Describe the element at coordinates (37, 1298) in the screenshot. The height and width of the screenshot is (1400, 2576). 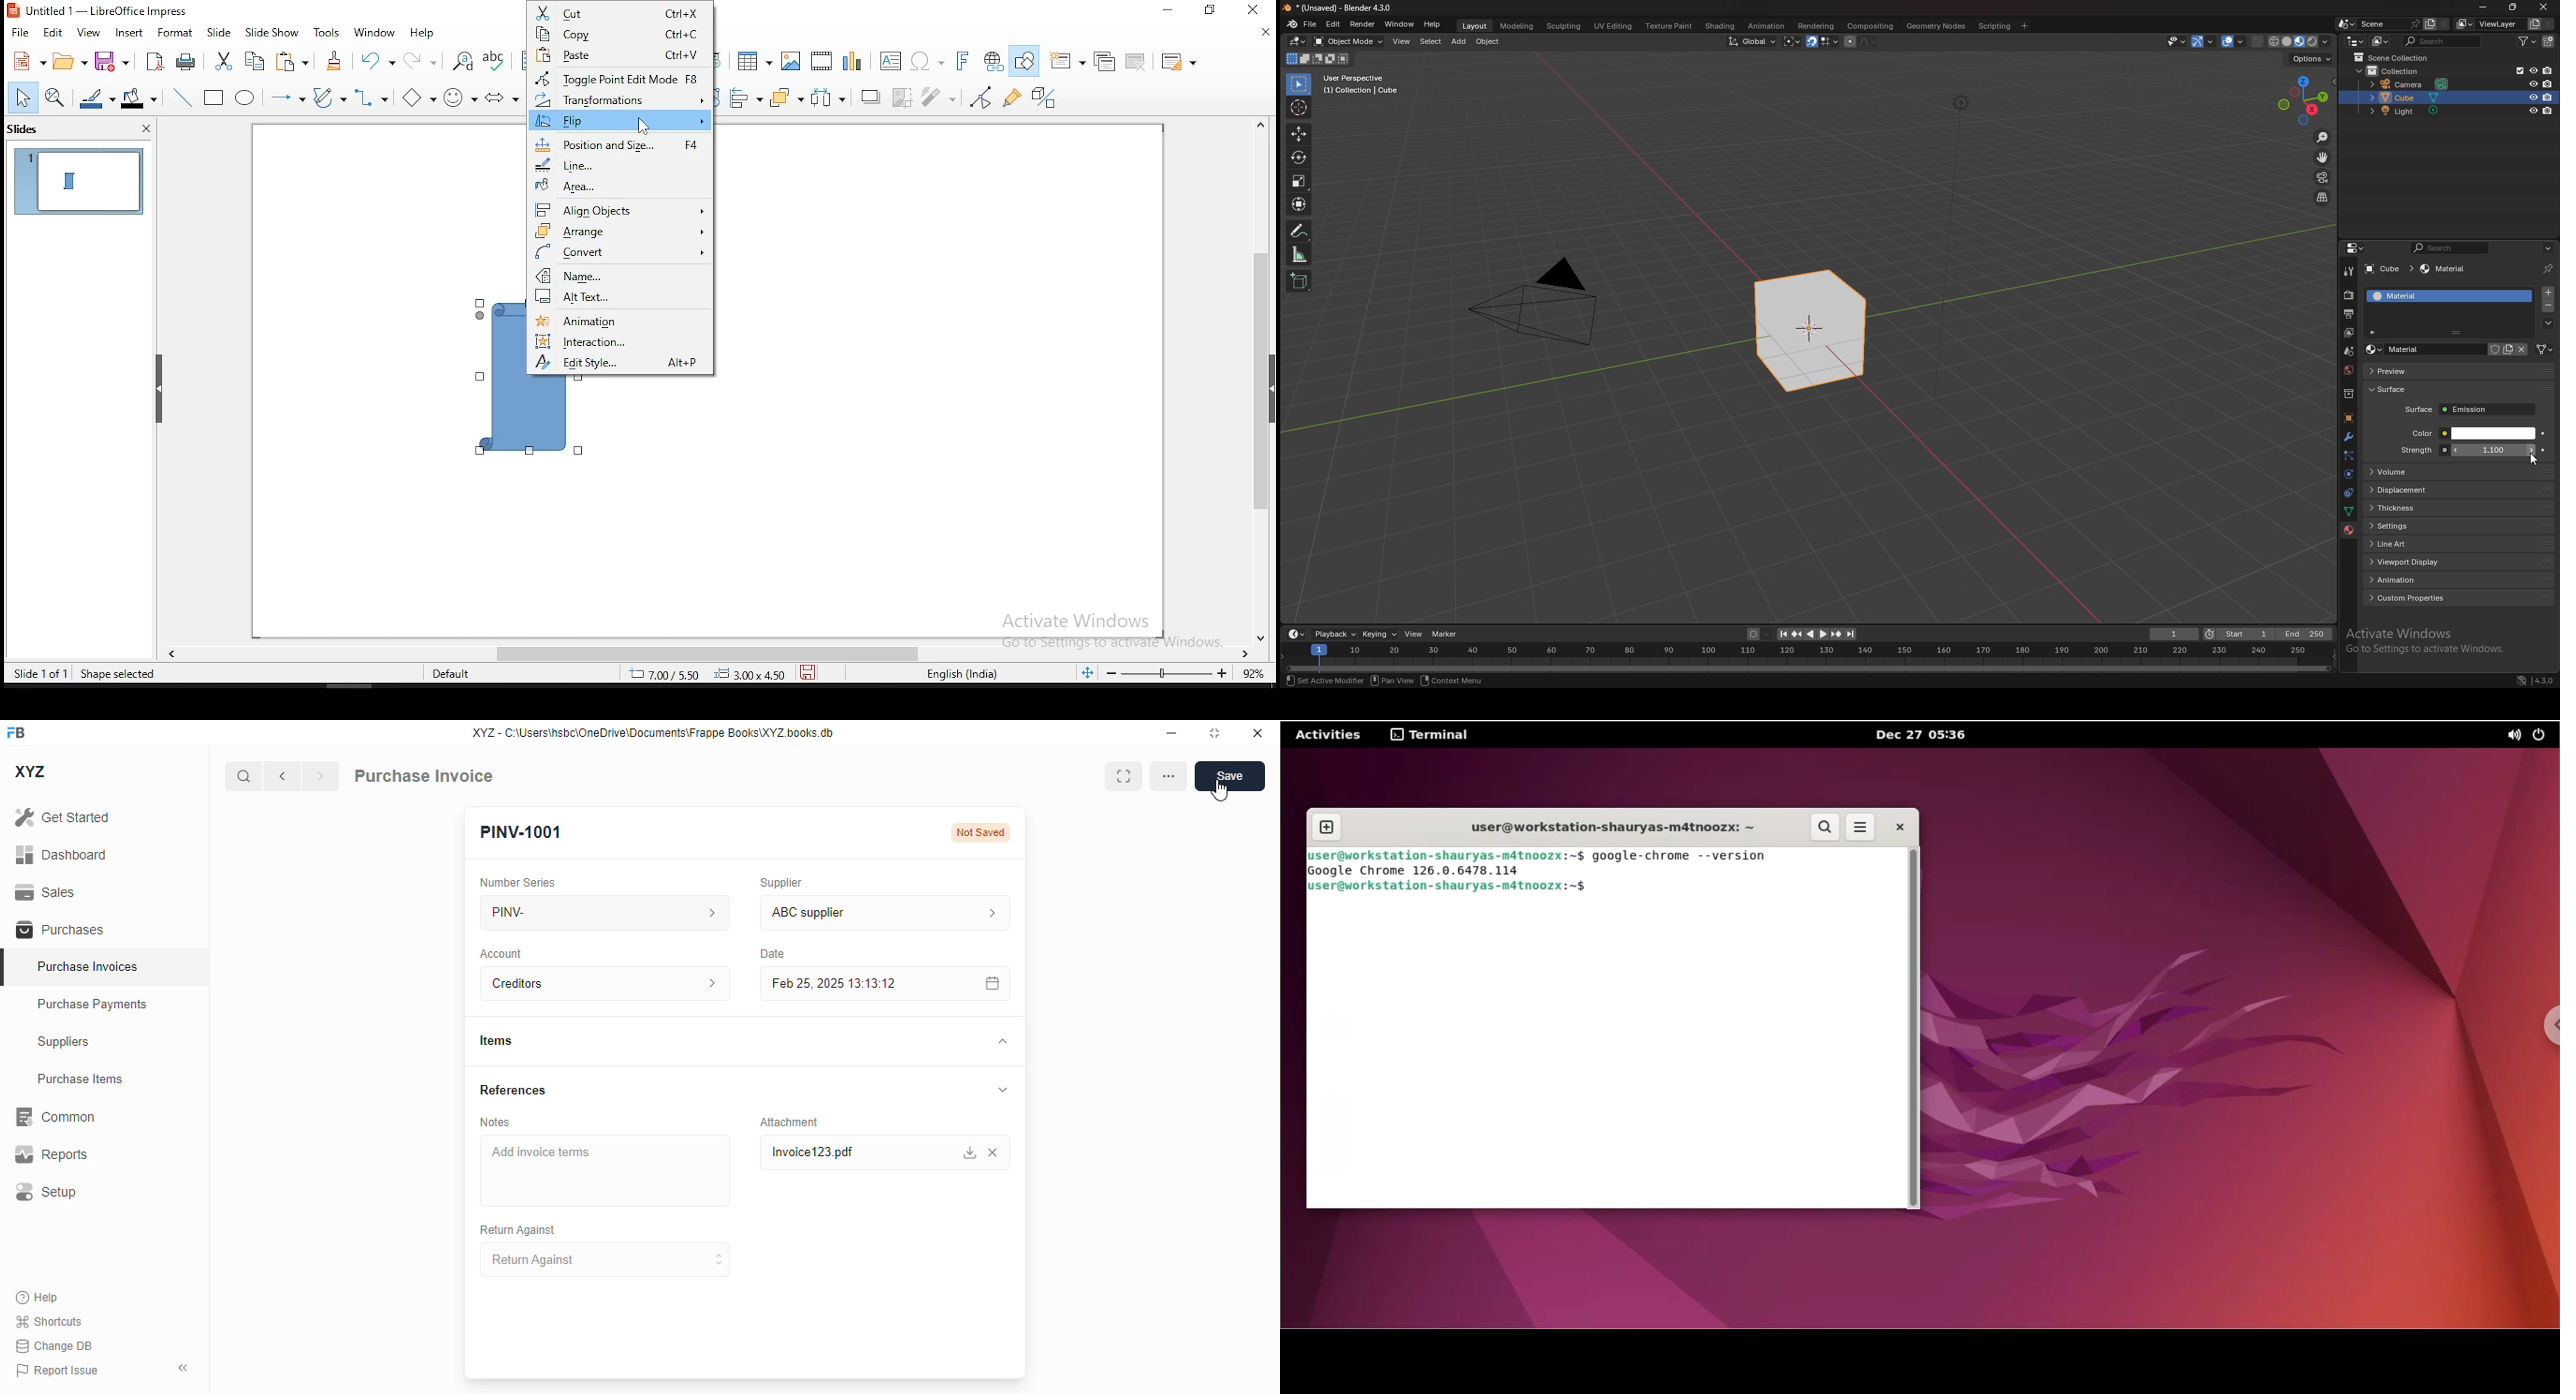
I see `help` at that location.